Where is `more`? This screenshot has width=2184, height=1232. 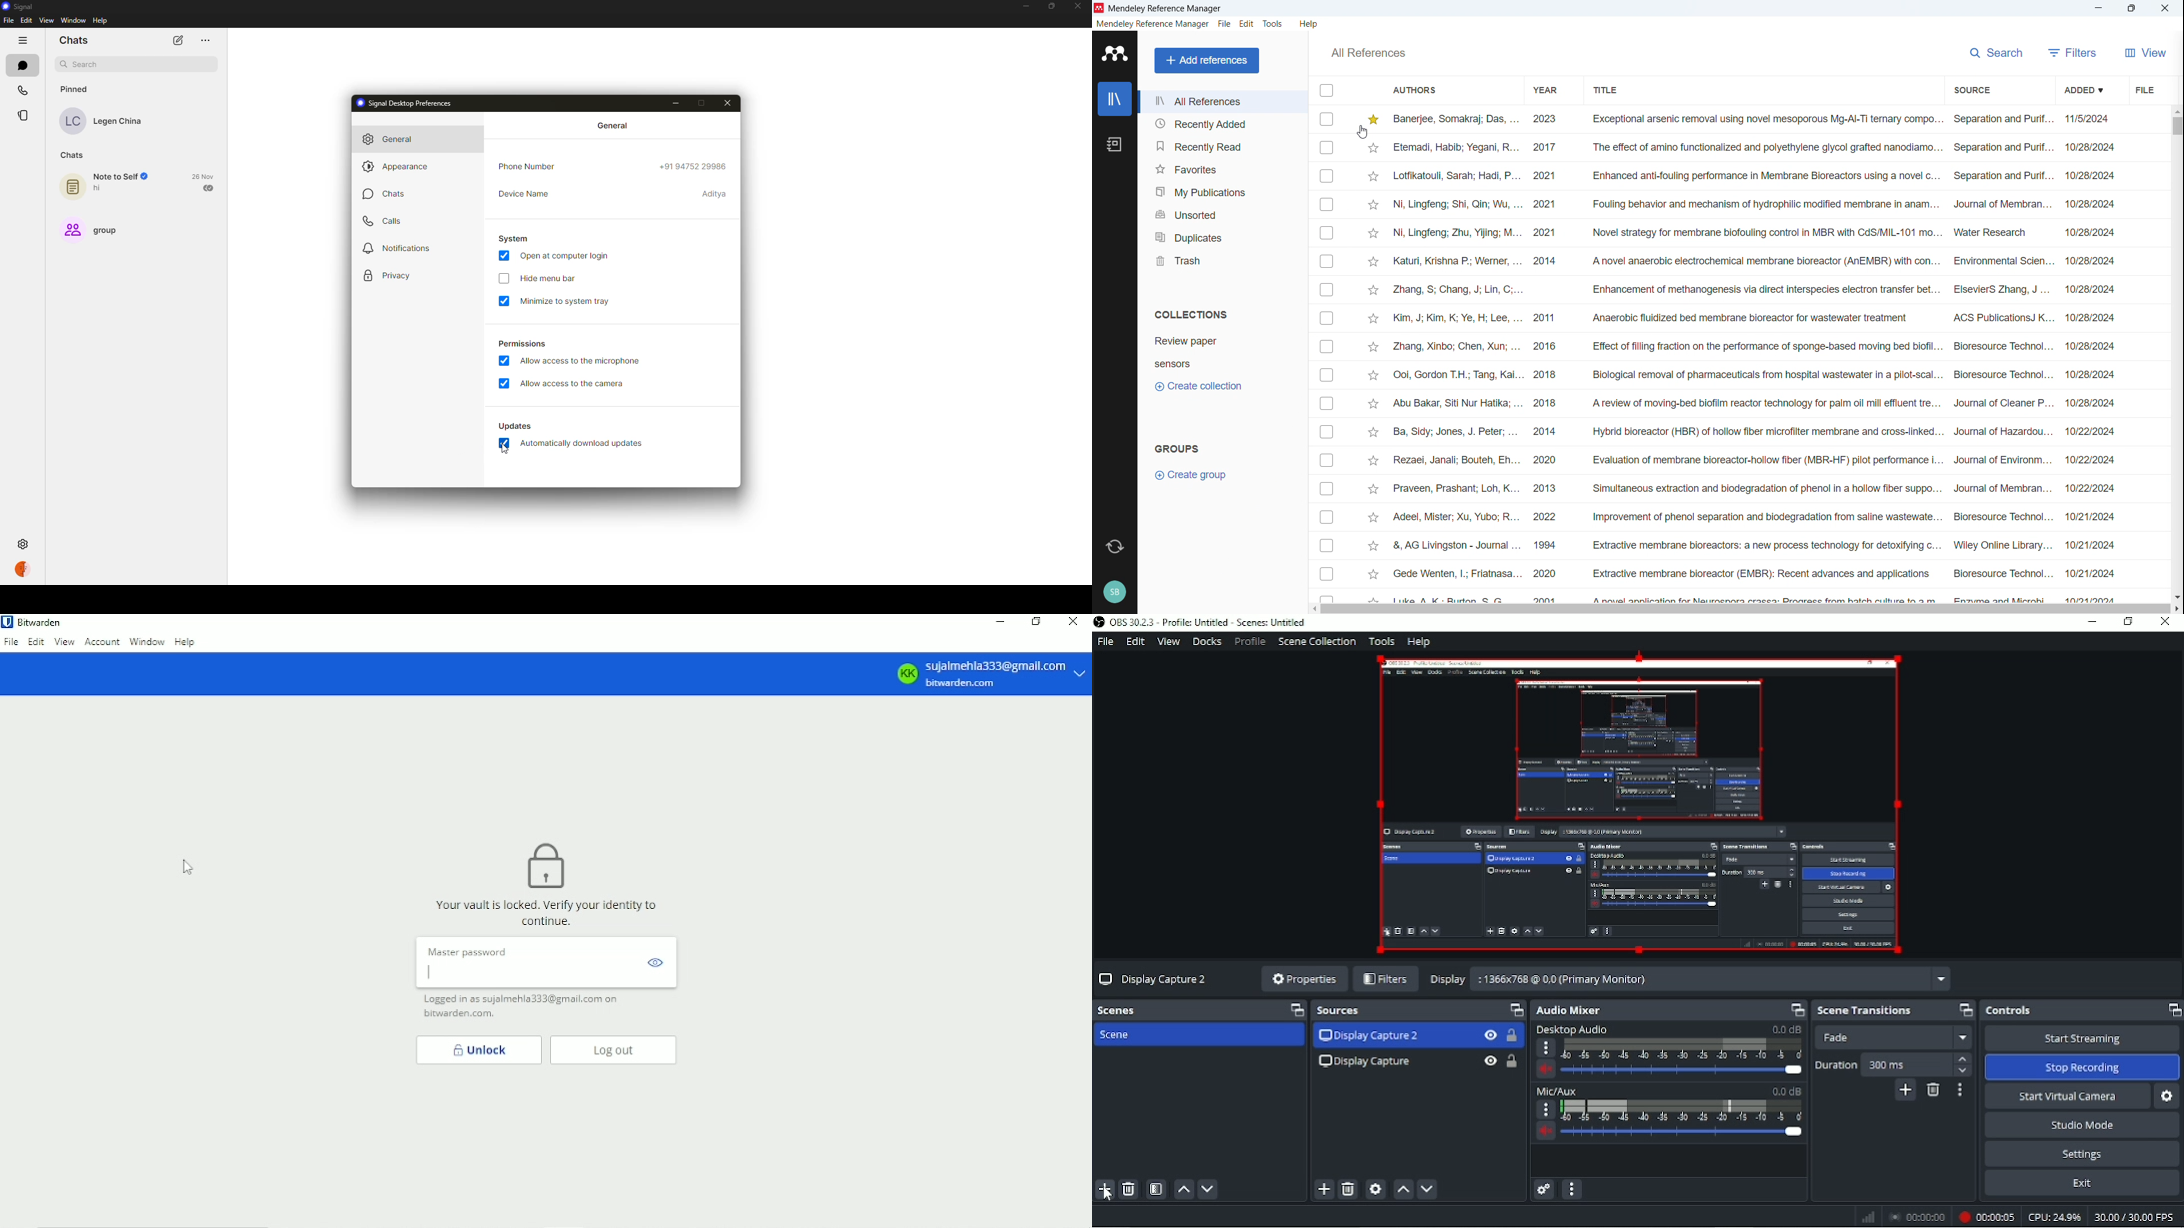 more is located at coordinates (205, 40).